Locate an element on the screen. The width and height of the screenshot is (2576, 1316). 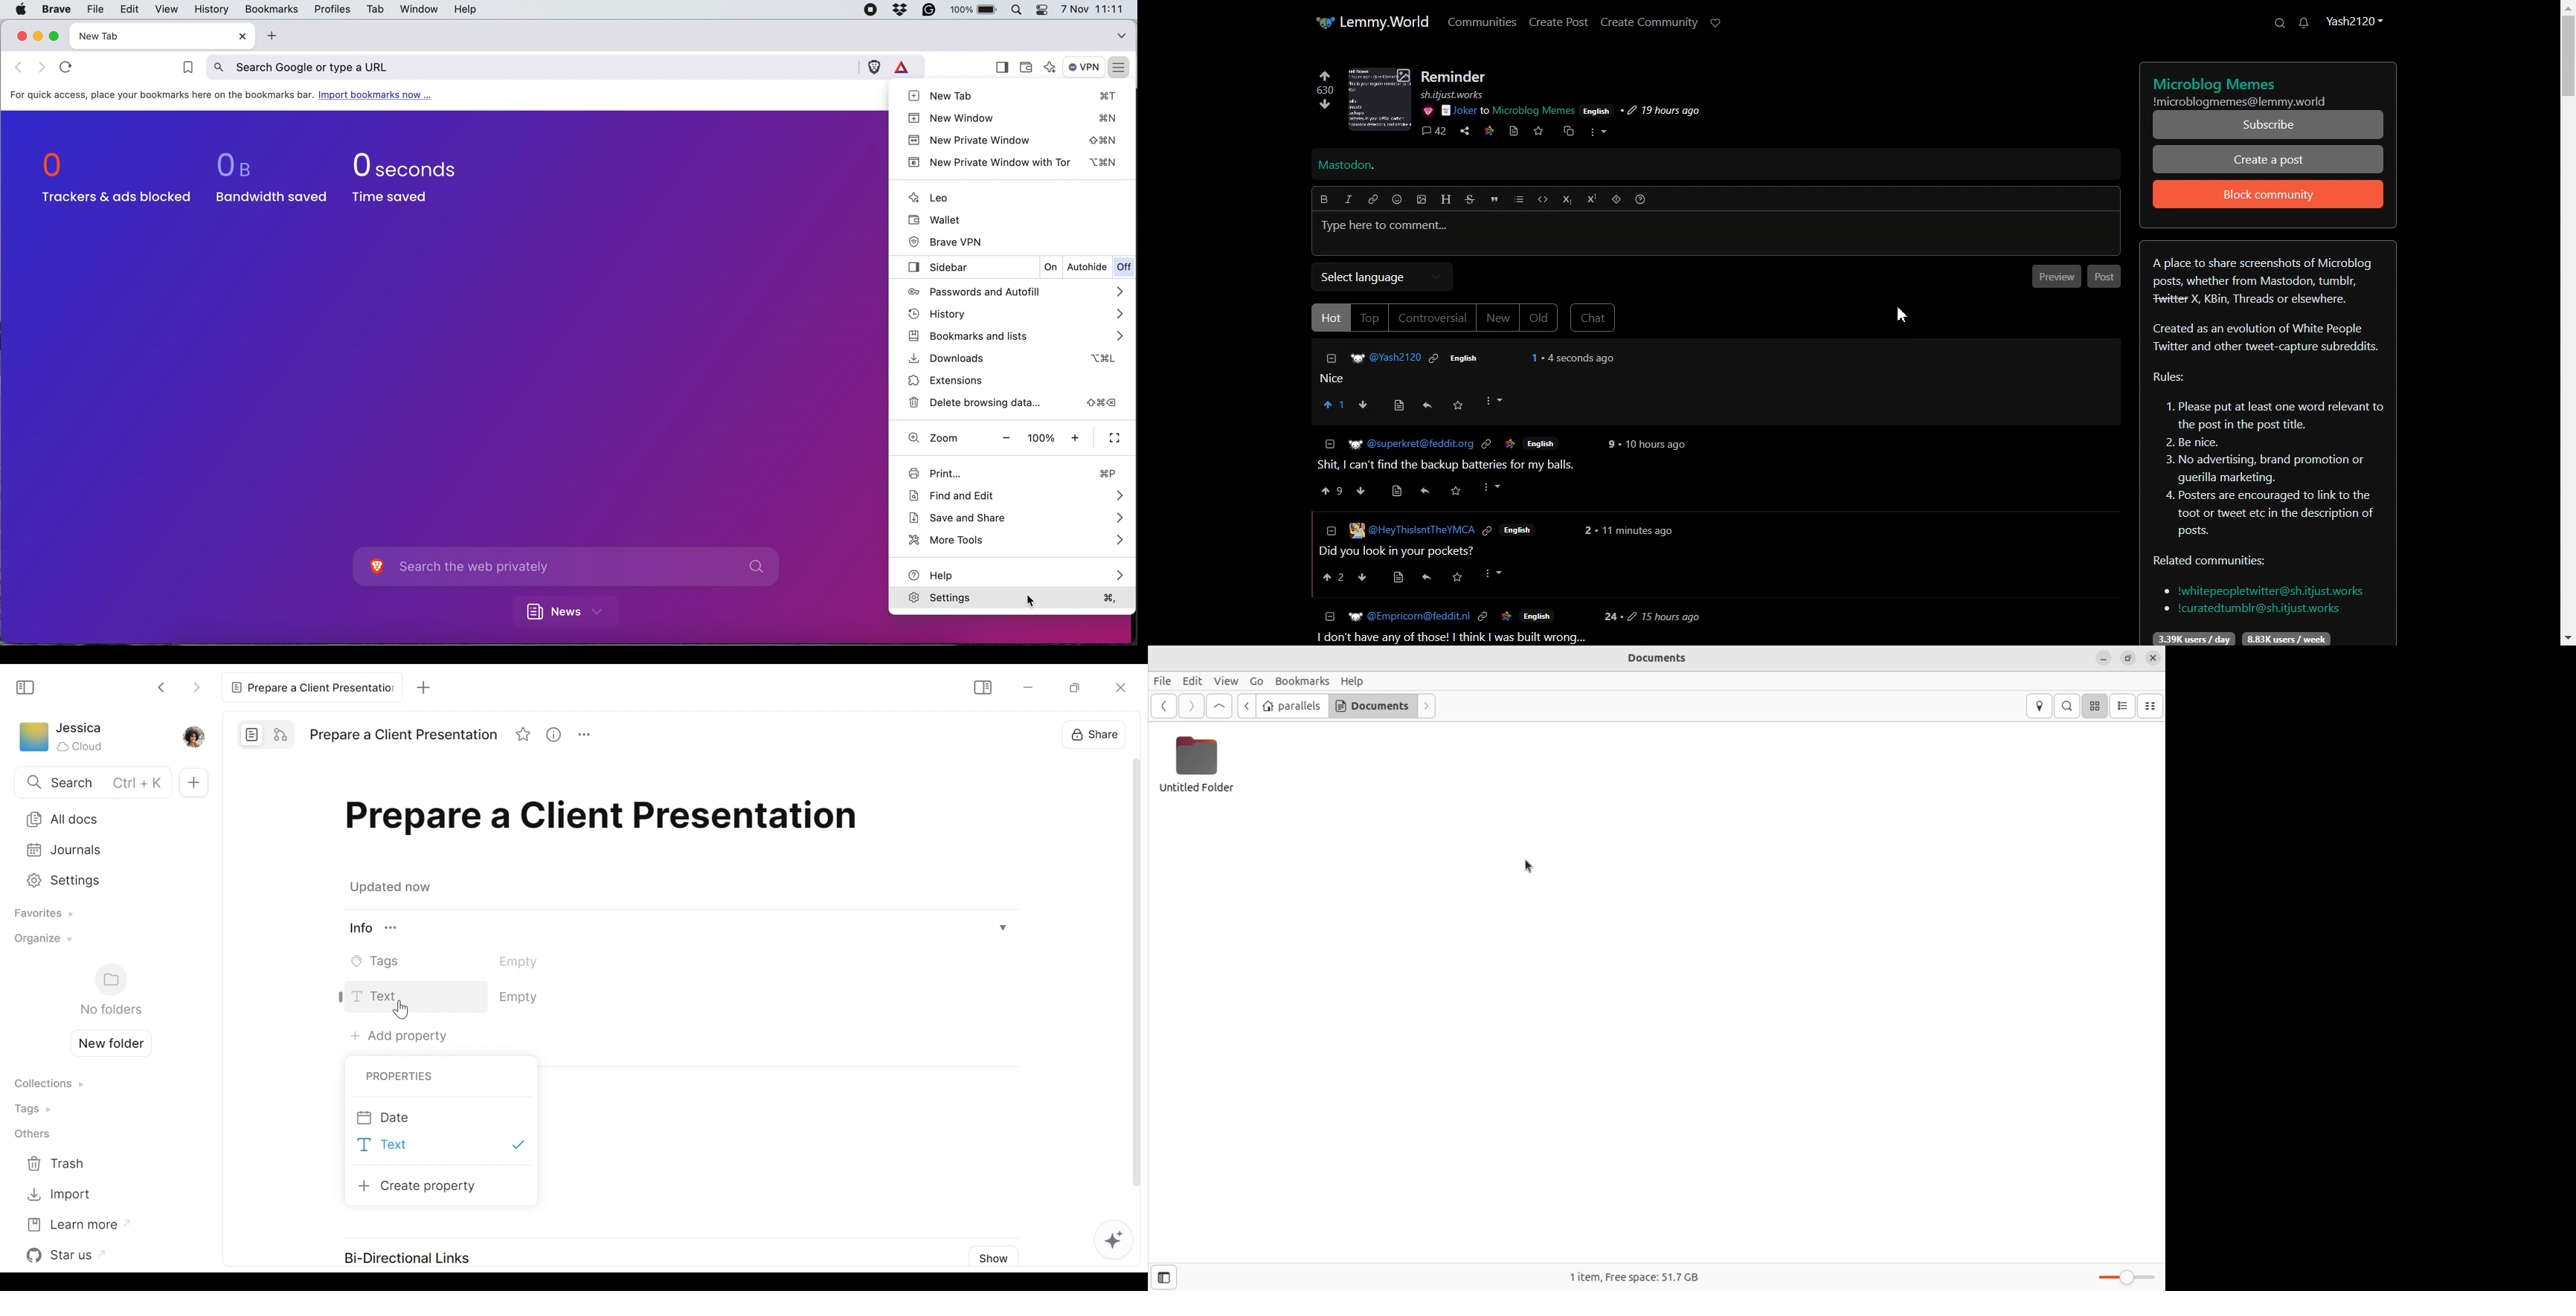
Vertical scroll bar is located at coordinates (2567, 323).